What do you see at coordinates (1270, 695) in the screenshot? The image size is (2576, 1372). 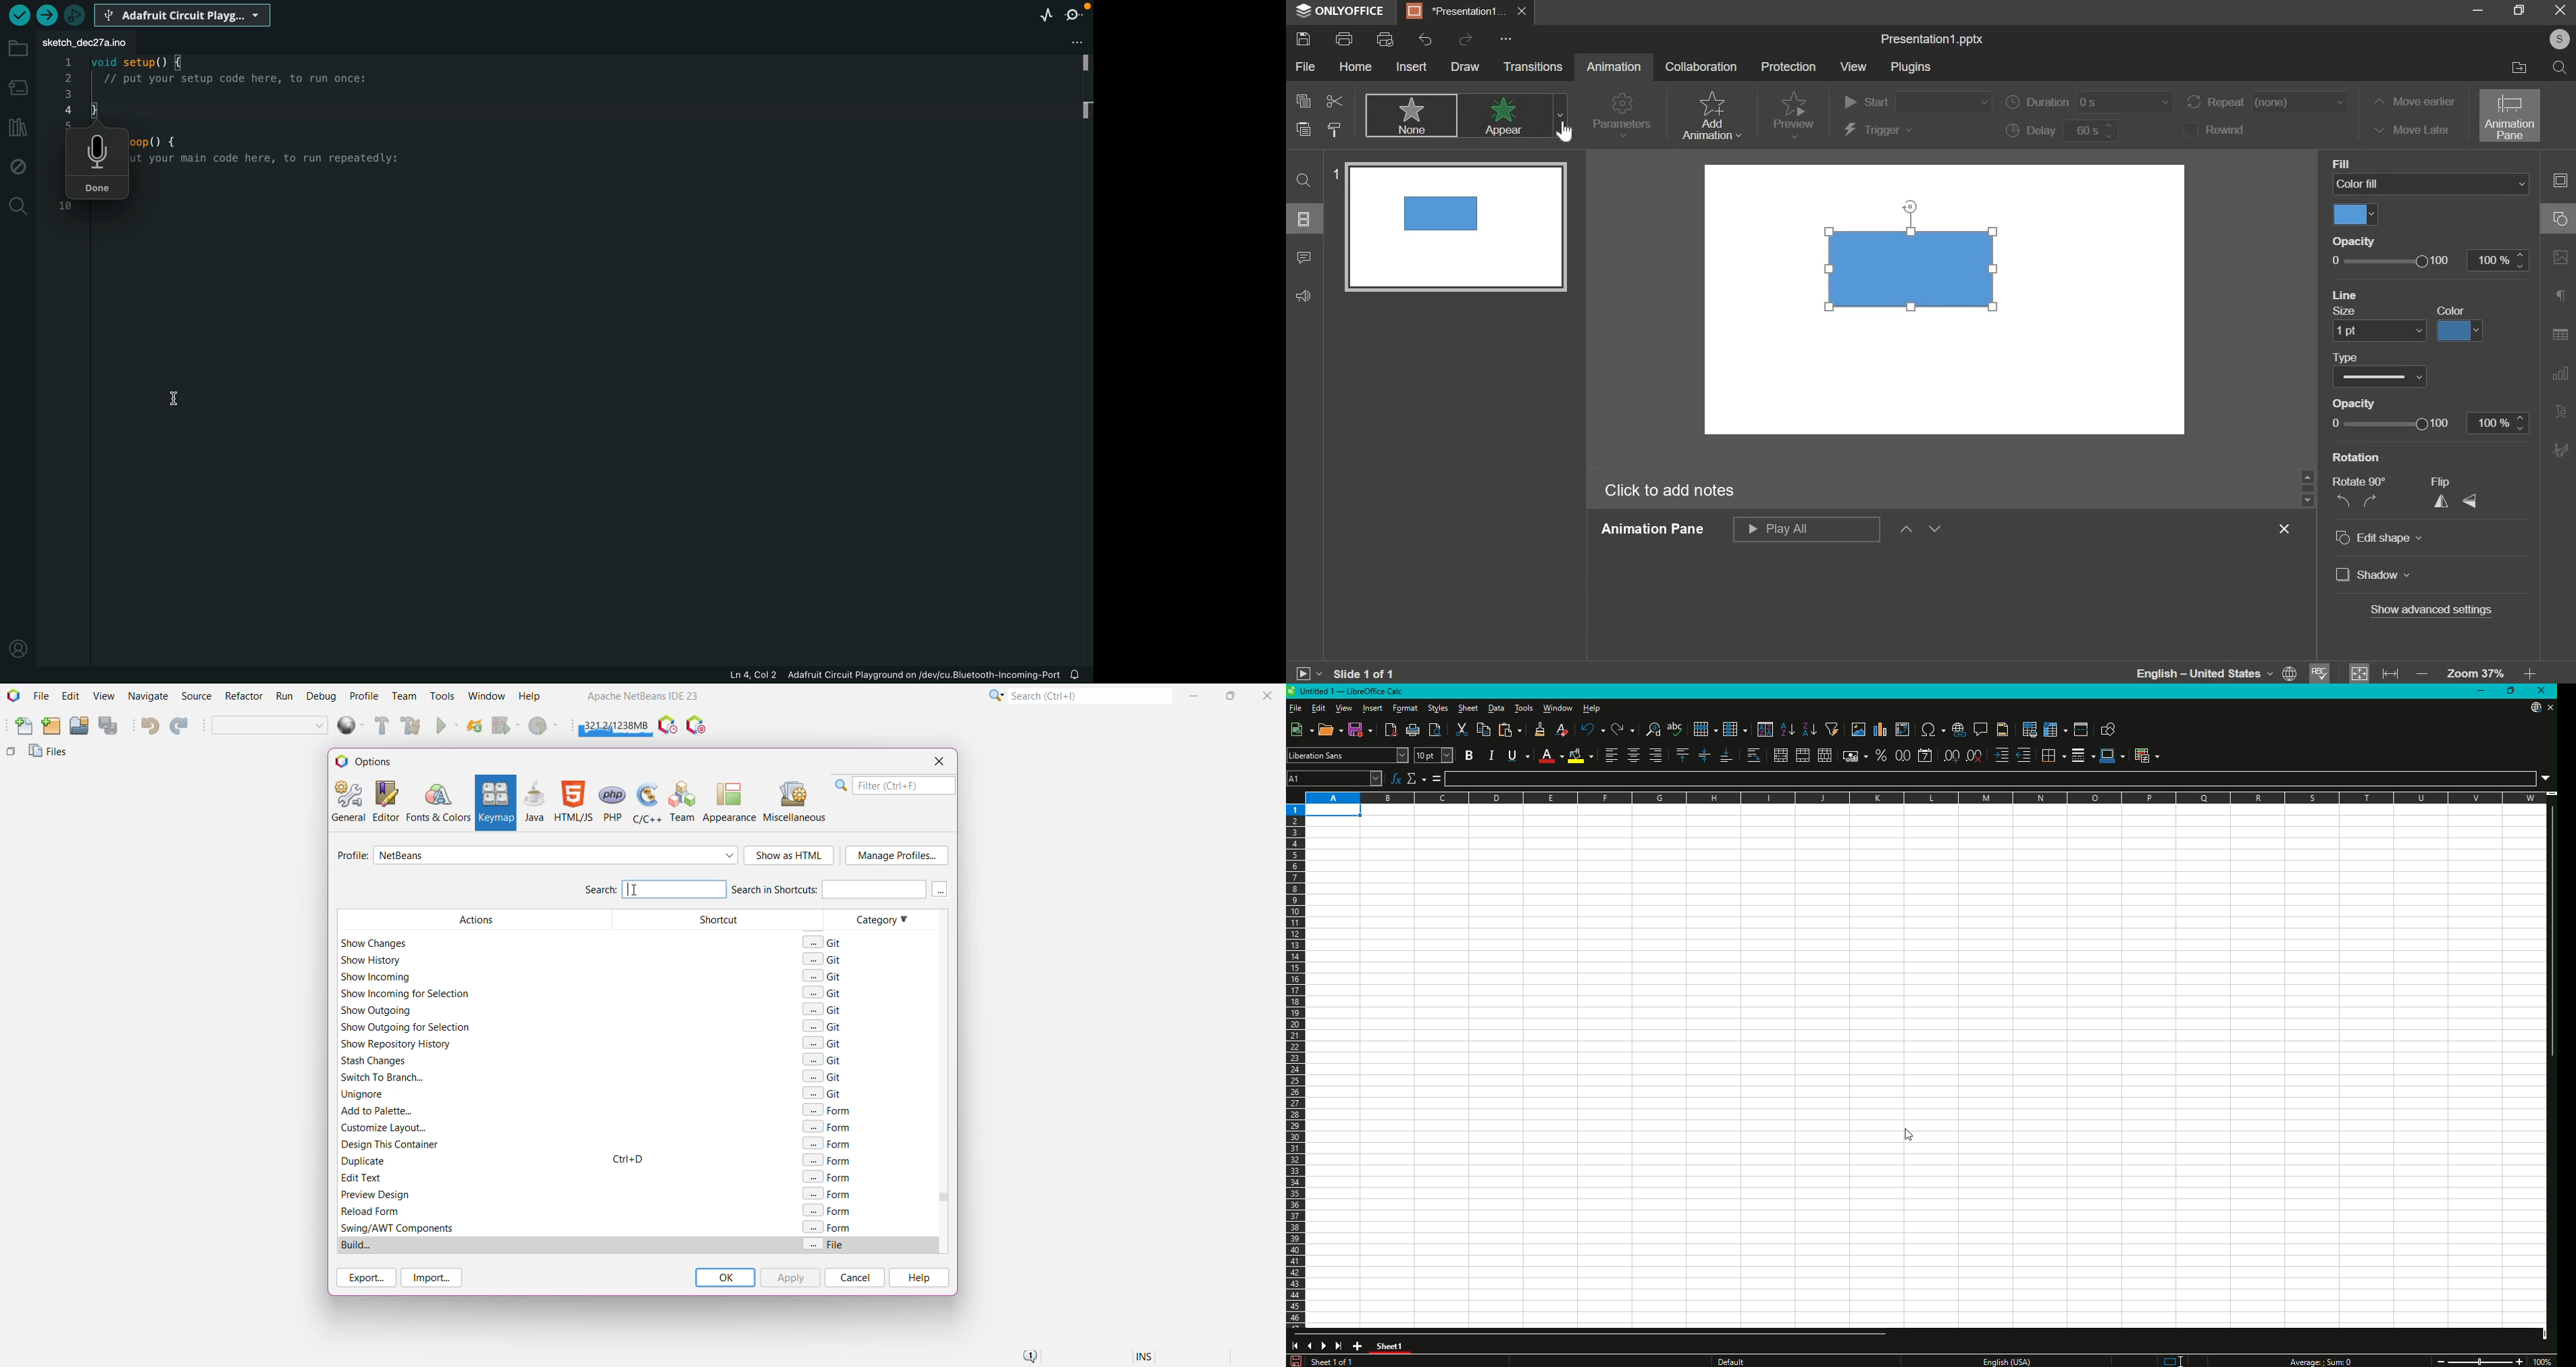 I see `Close` at bounding box center [1270, 695].